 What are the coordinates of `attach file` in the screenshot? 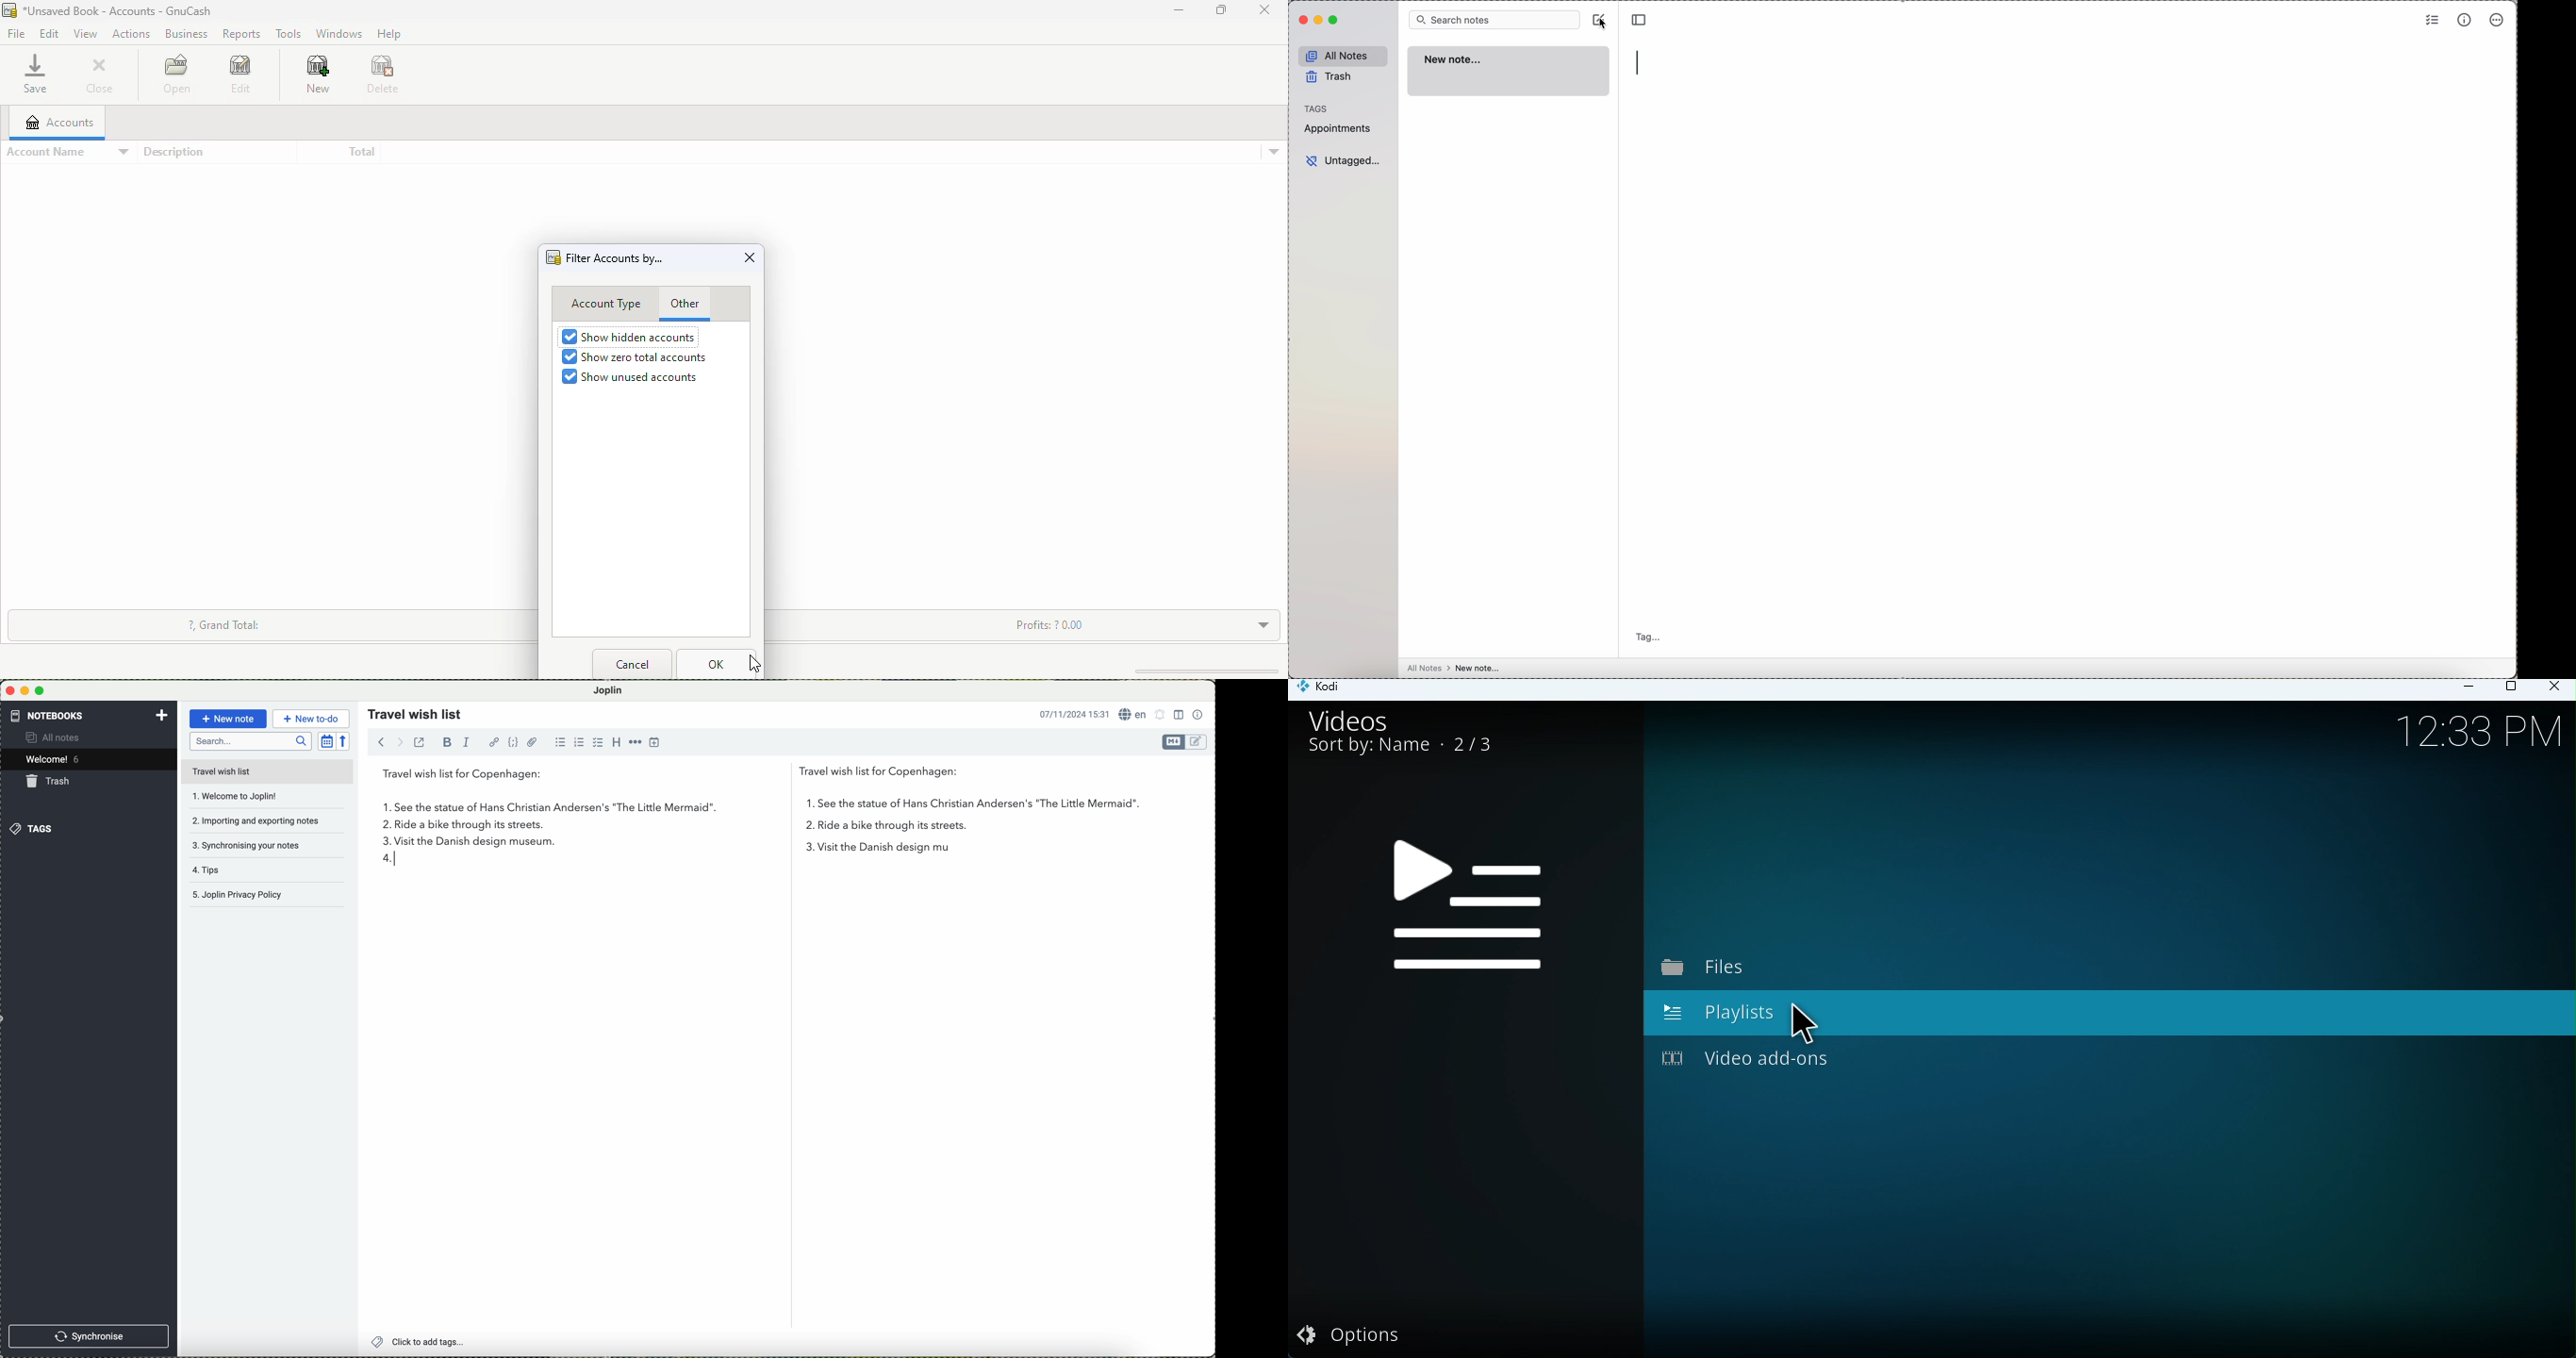 It's located at (532, 742).